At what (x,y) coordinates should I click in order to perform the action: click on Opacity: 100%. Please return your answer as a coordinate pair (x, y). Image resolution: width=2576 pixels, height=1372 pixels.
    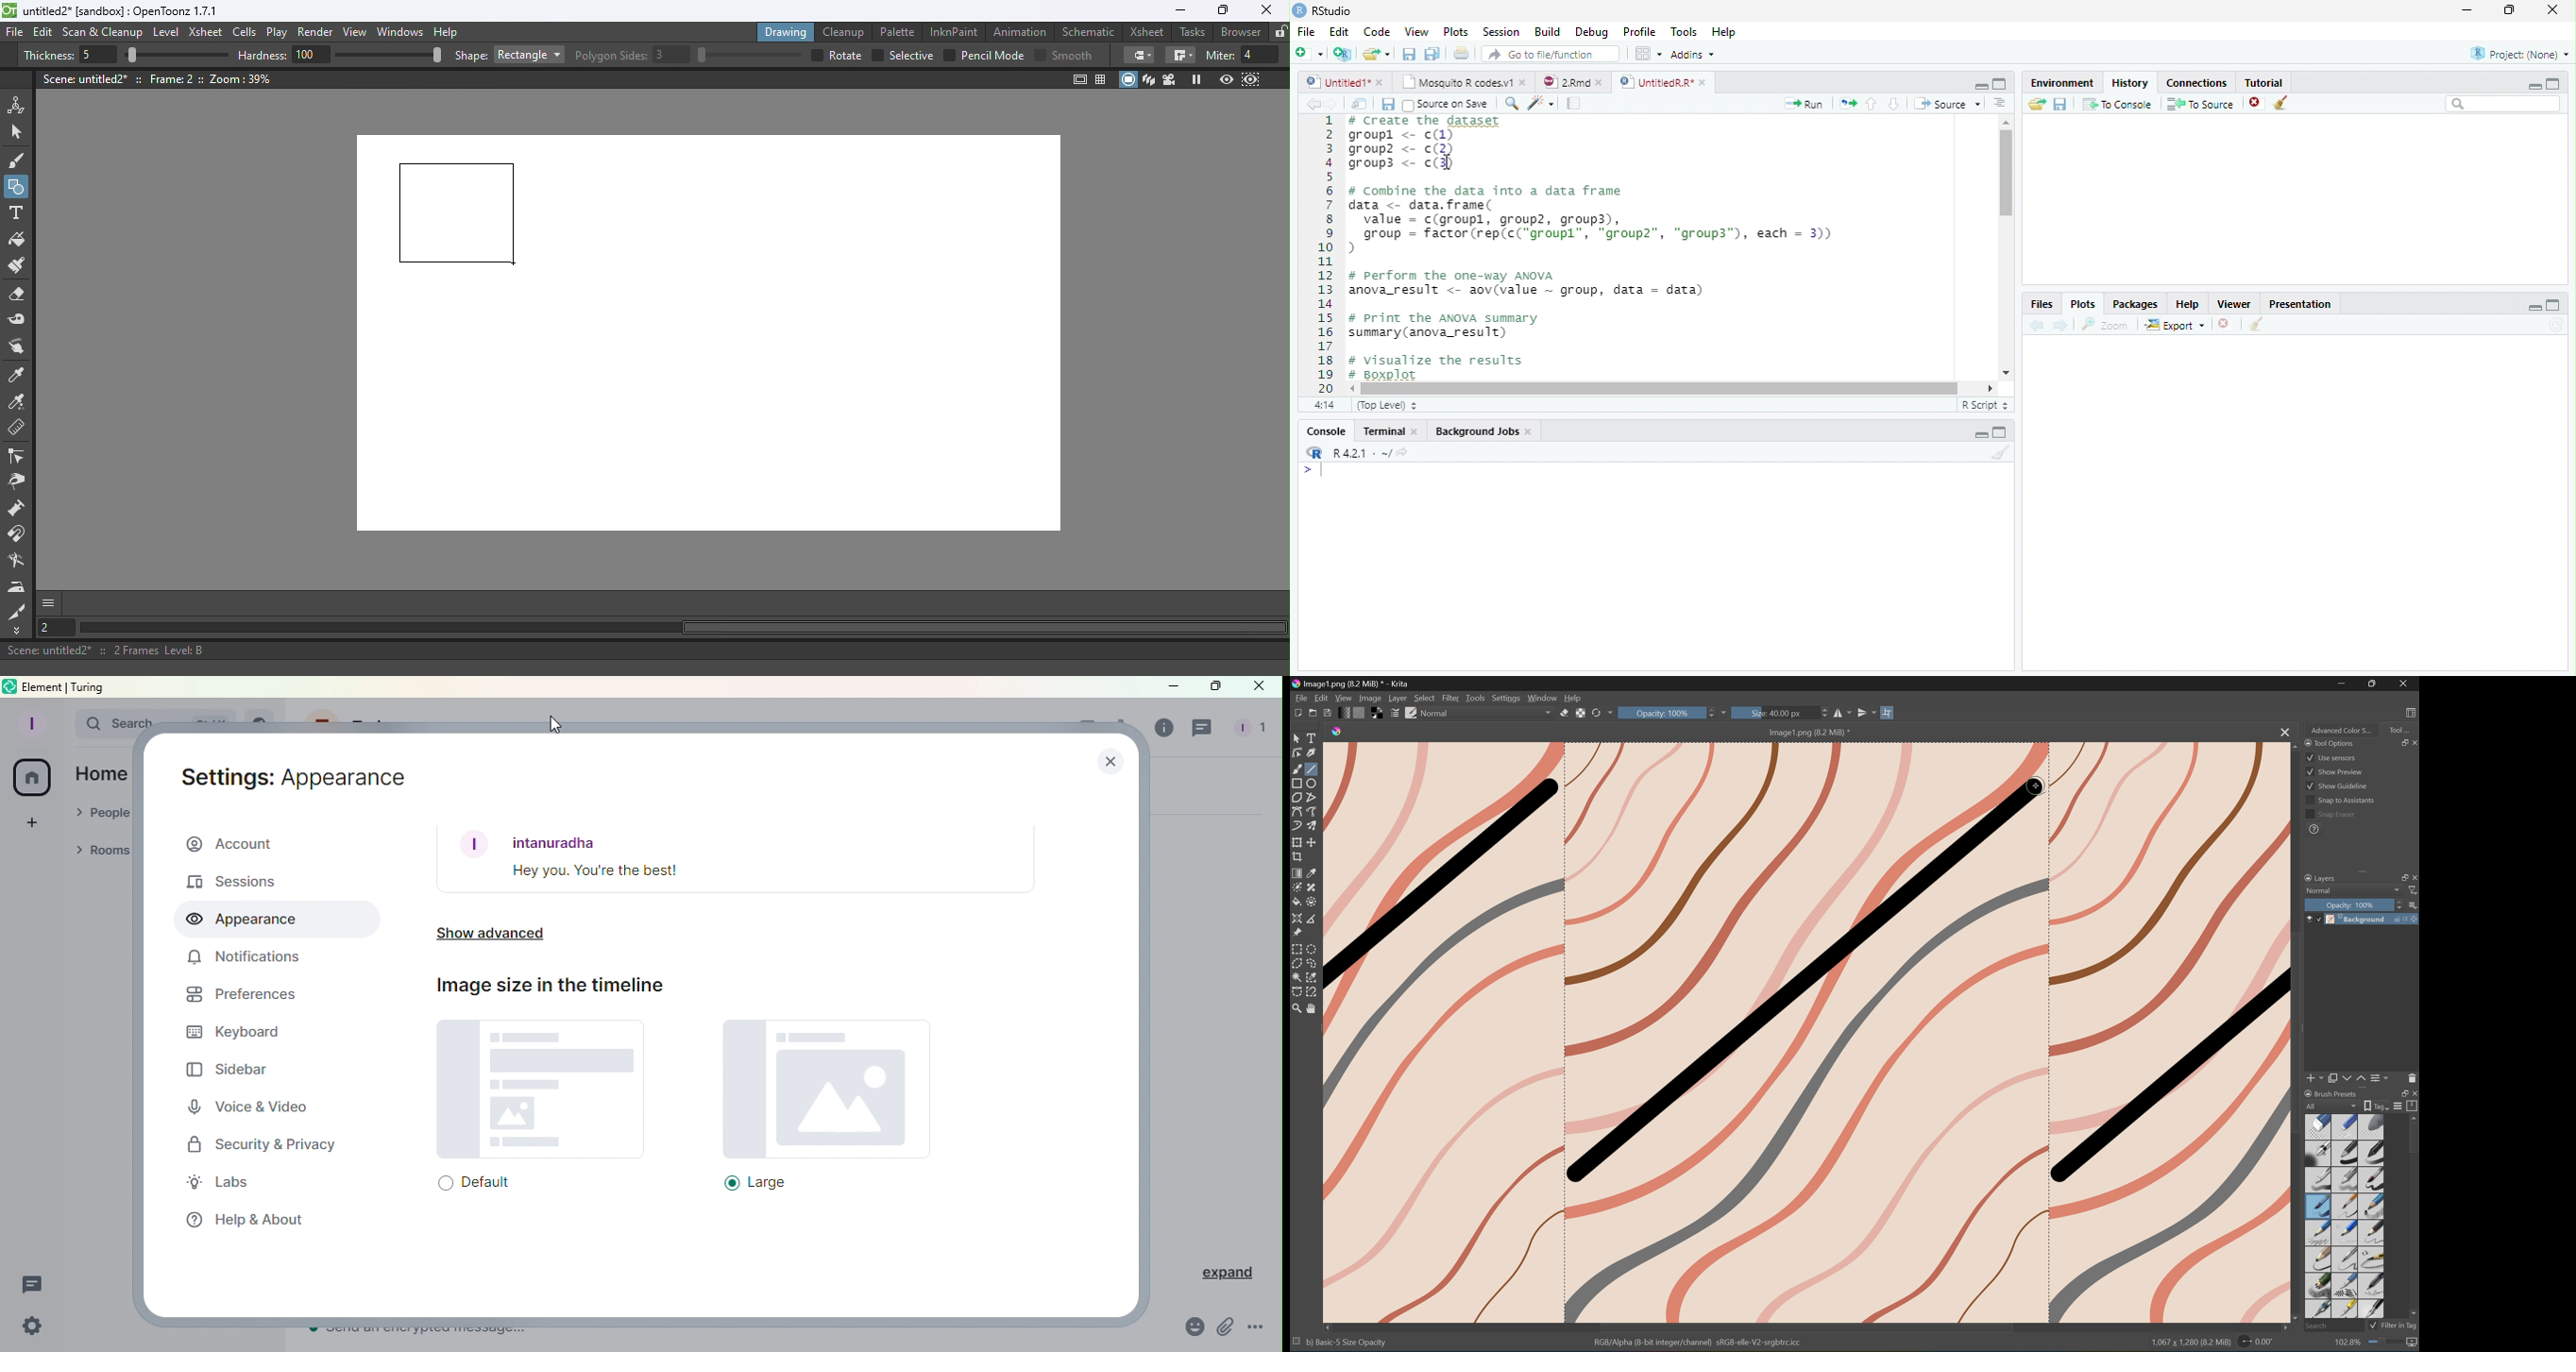
    Looking at the image, I should click on (2351, 905).